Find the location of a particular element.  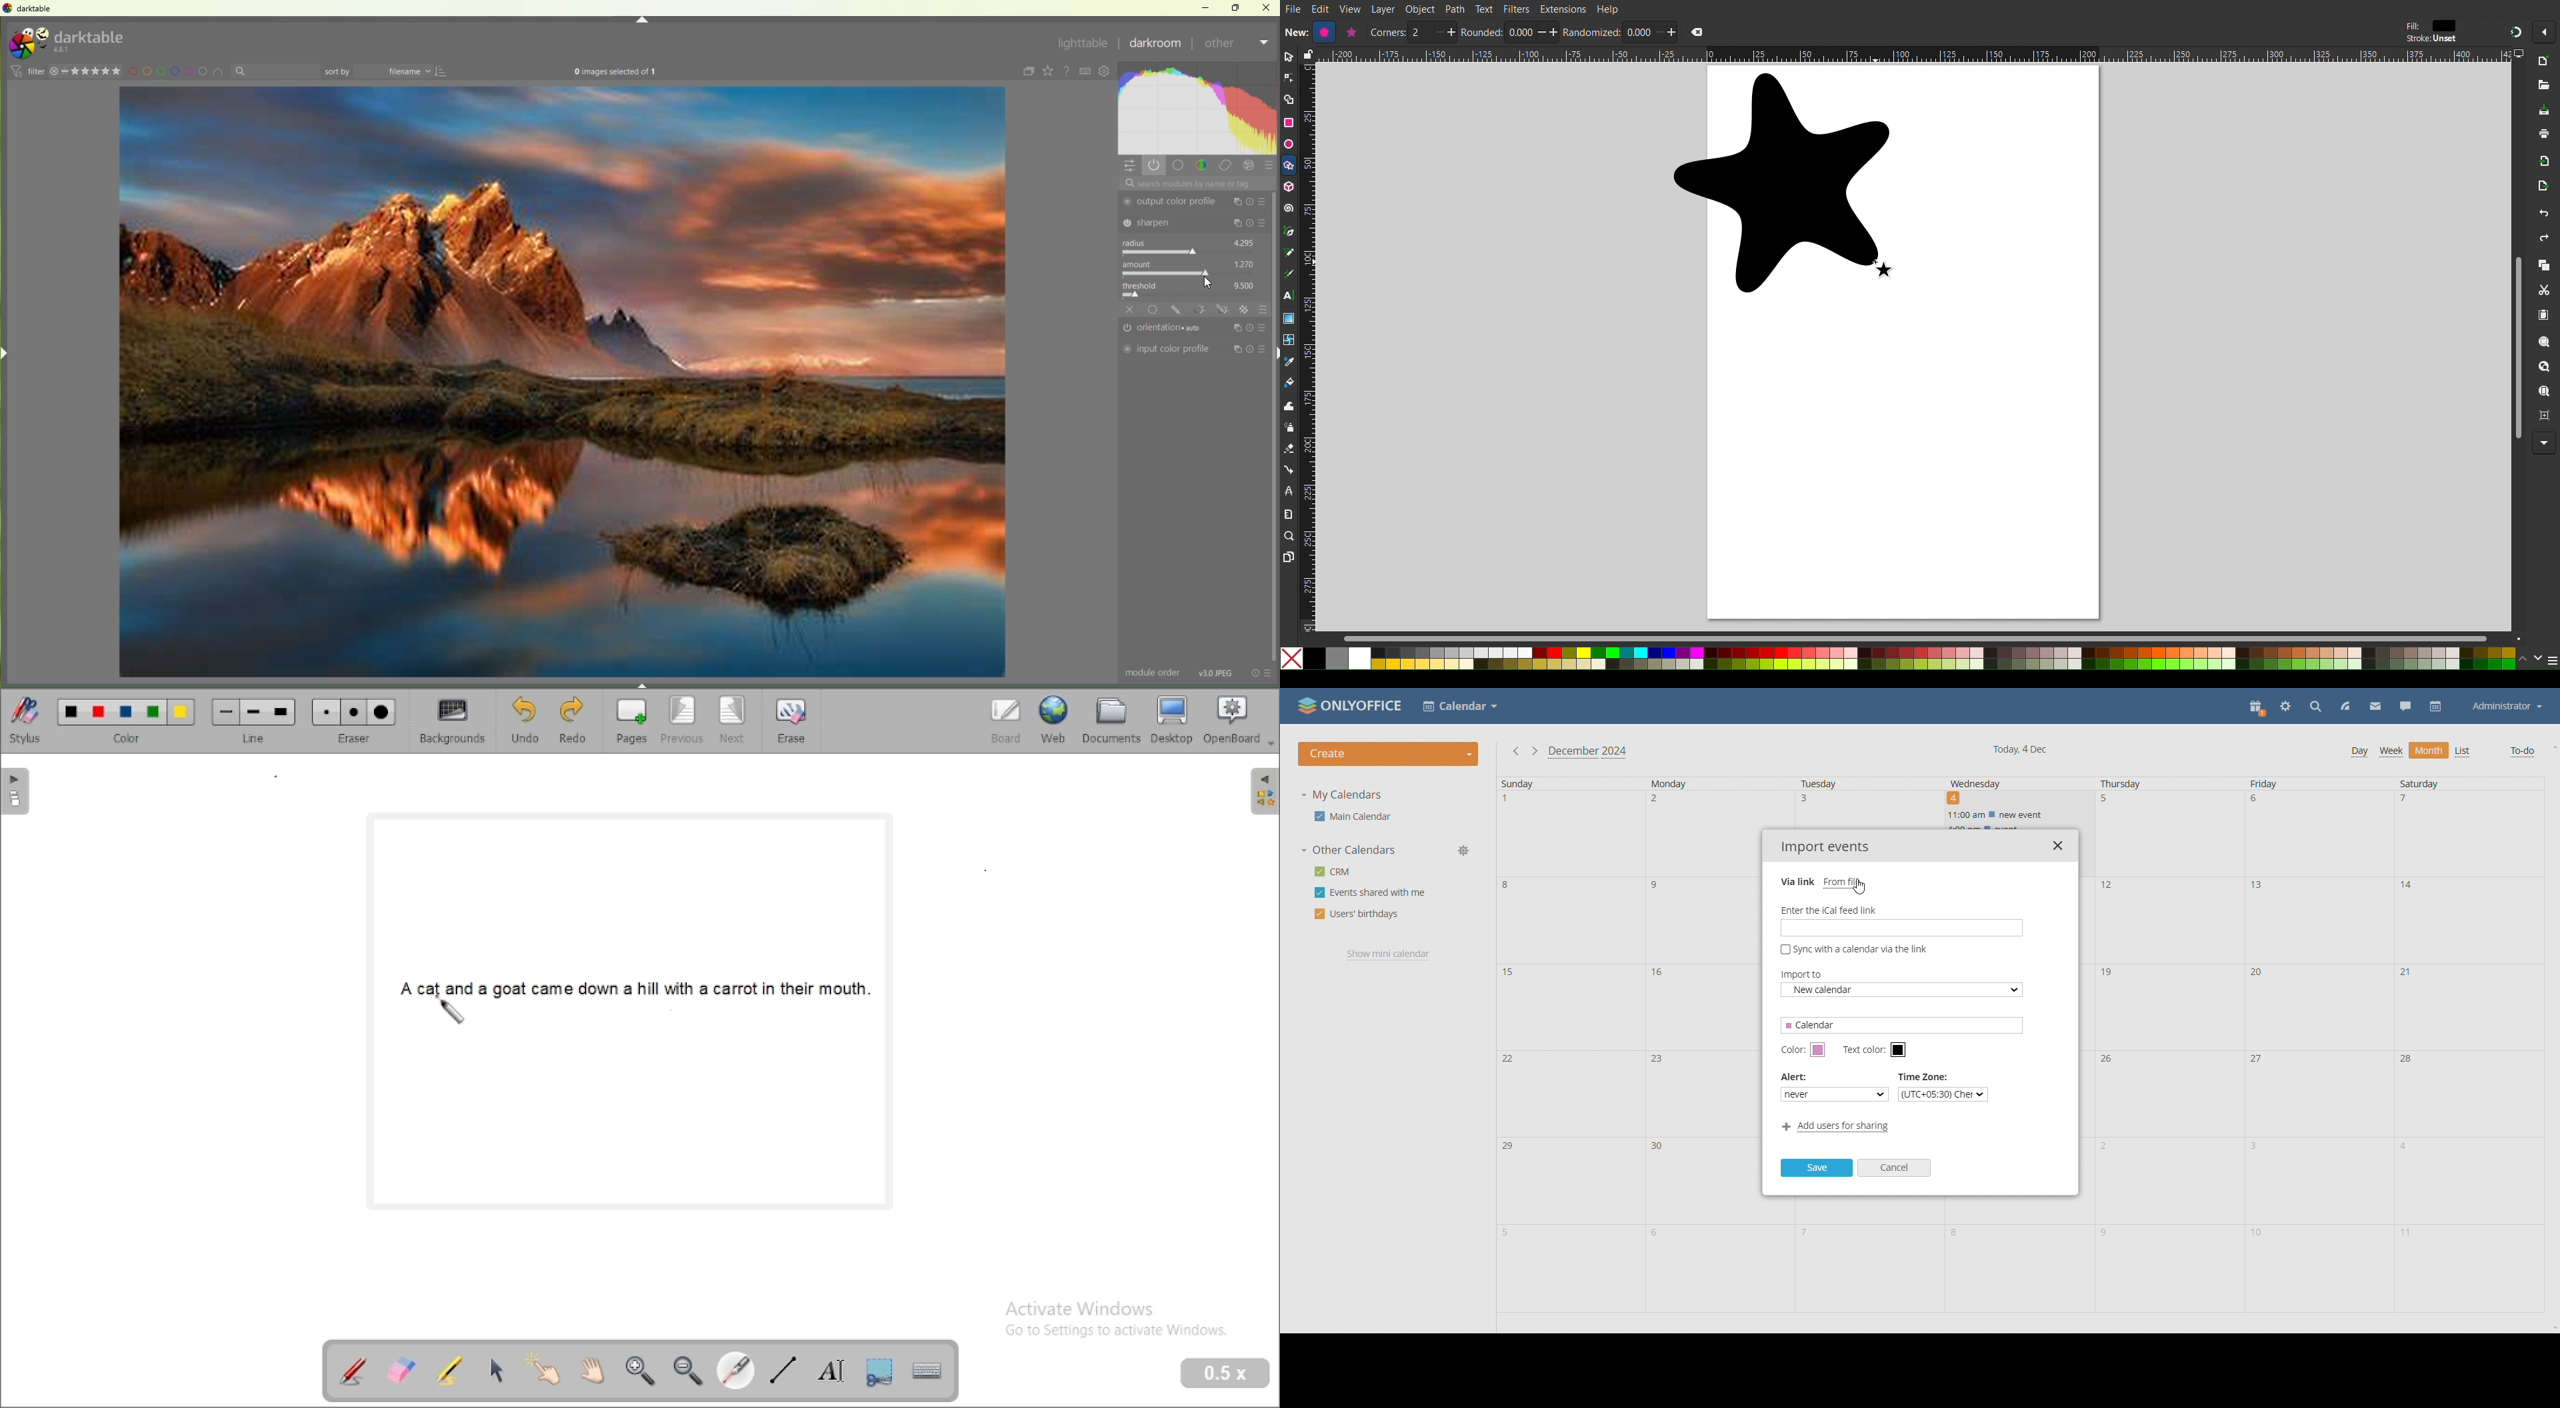

filter by images color label is located at coordinates (178, 71).